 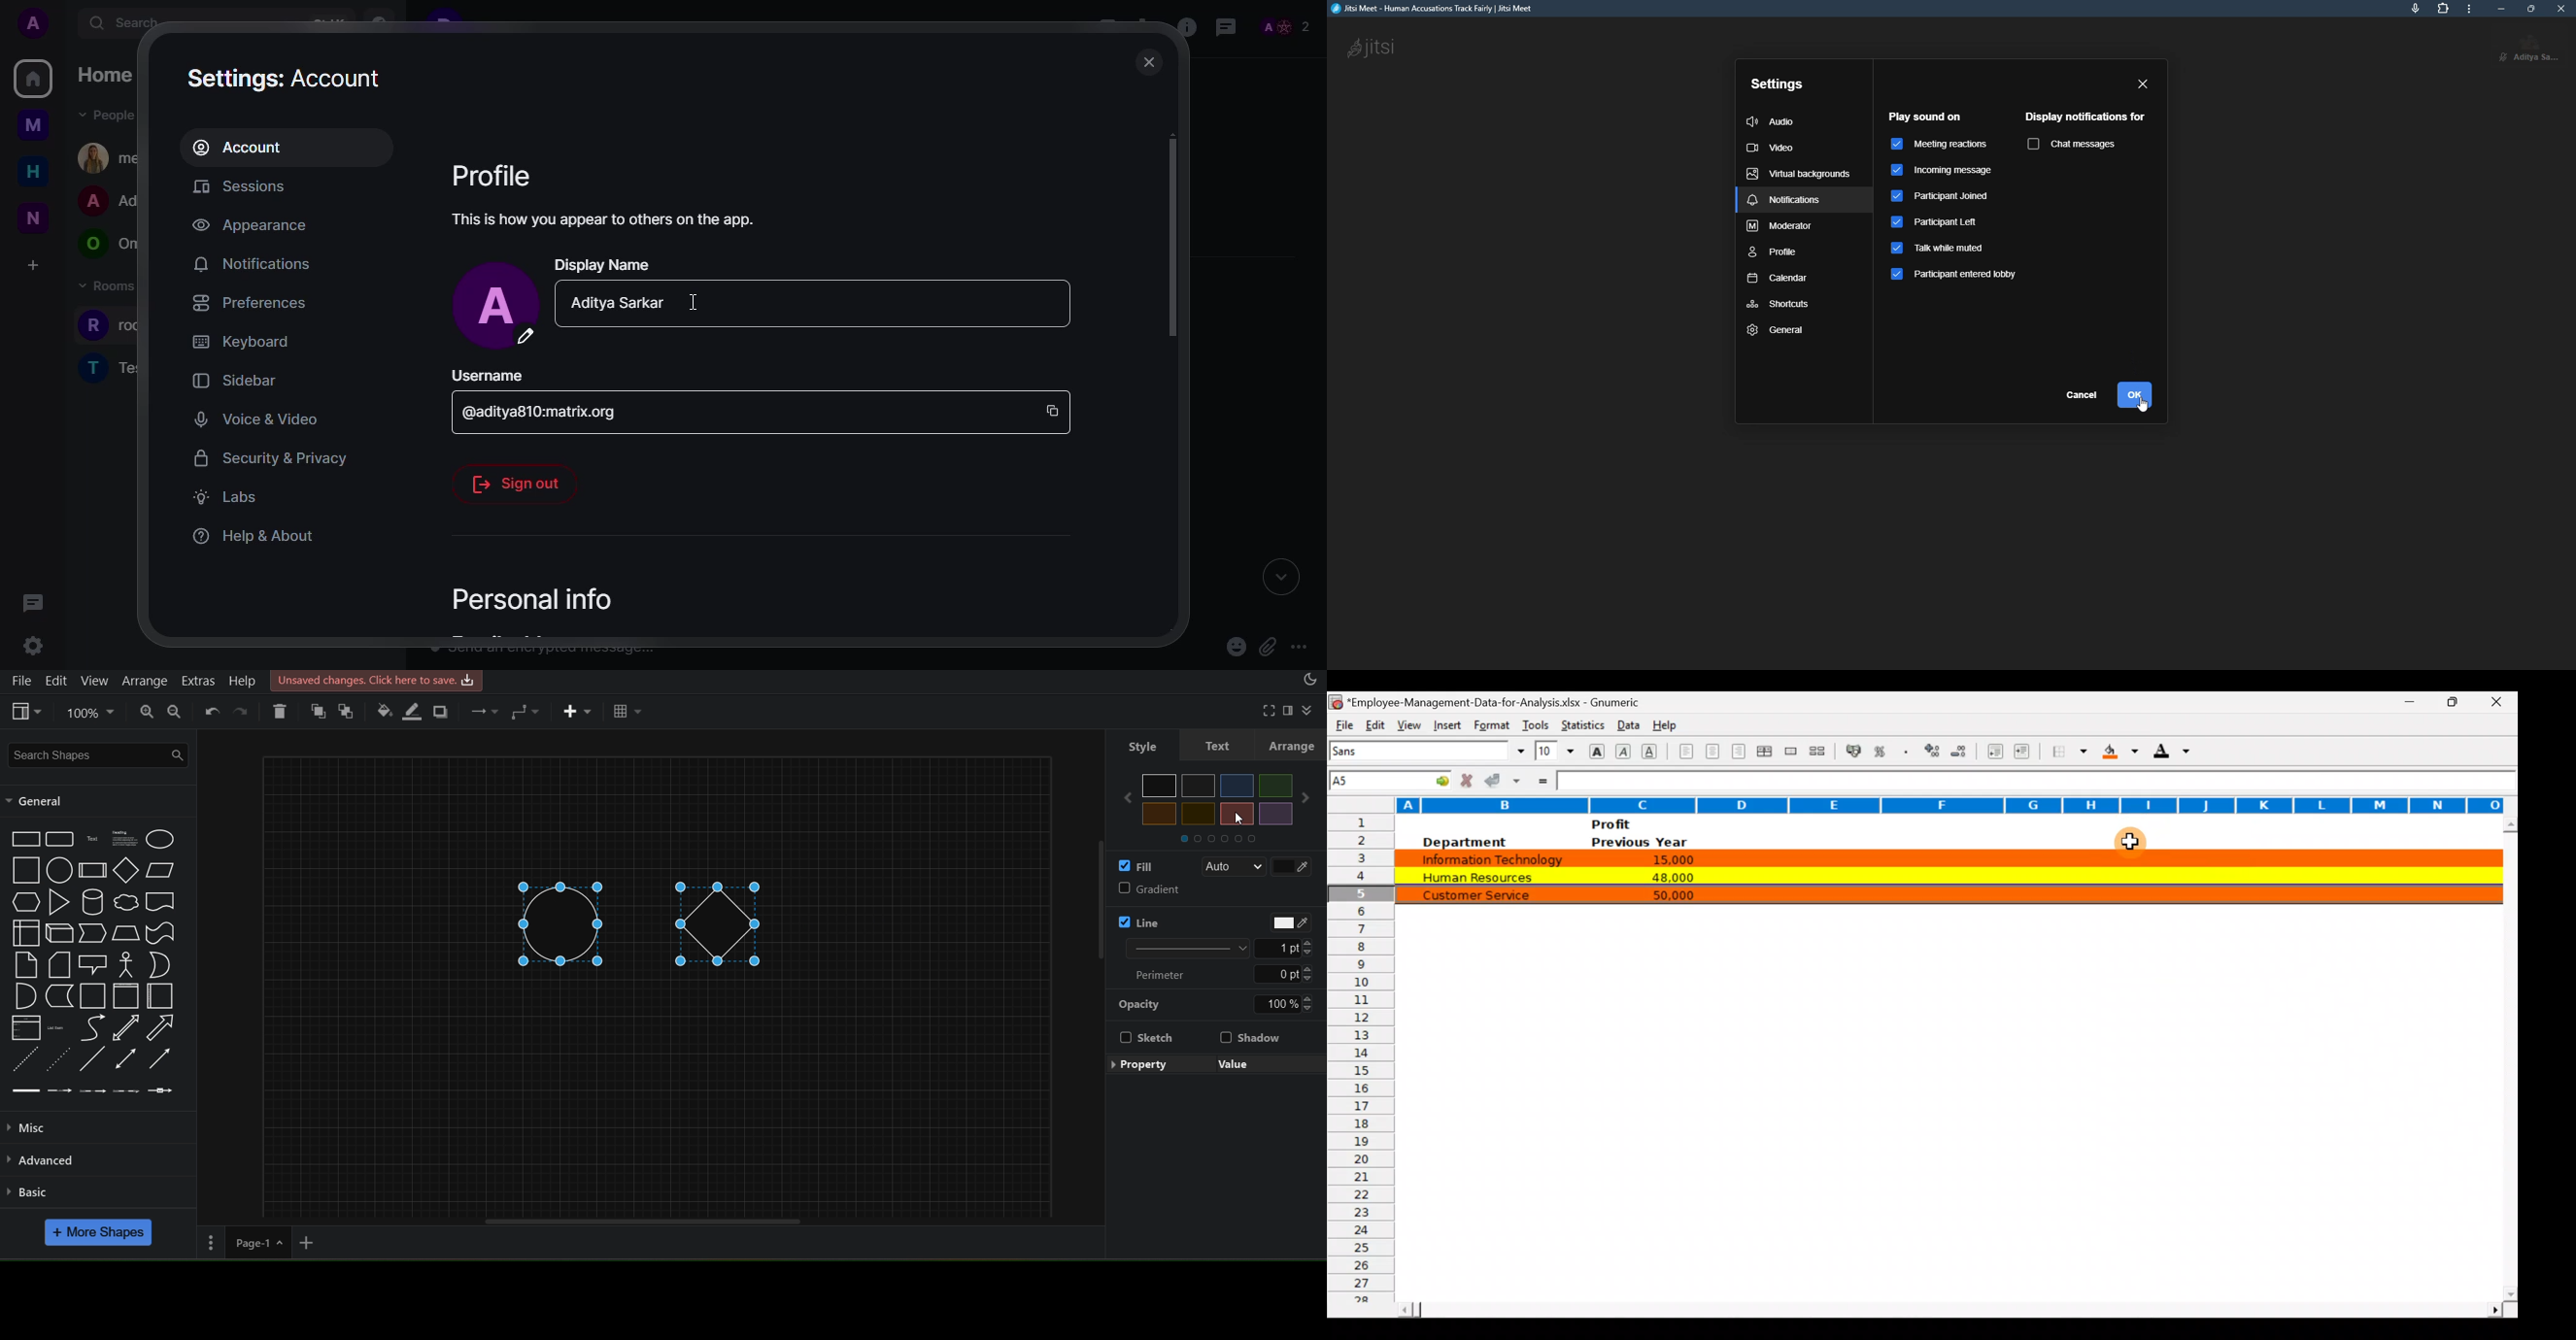 What do you see at coordinates (1277, 785) in the screenshot?
I see `` at bounding box center [1277, 785].